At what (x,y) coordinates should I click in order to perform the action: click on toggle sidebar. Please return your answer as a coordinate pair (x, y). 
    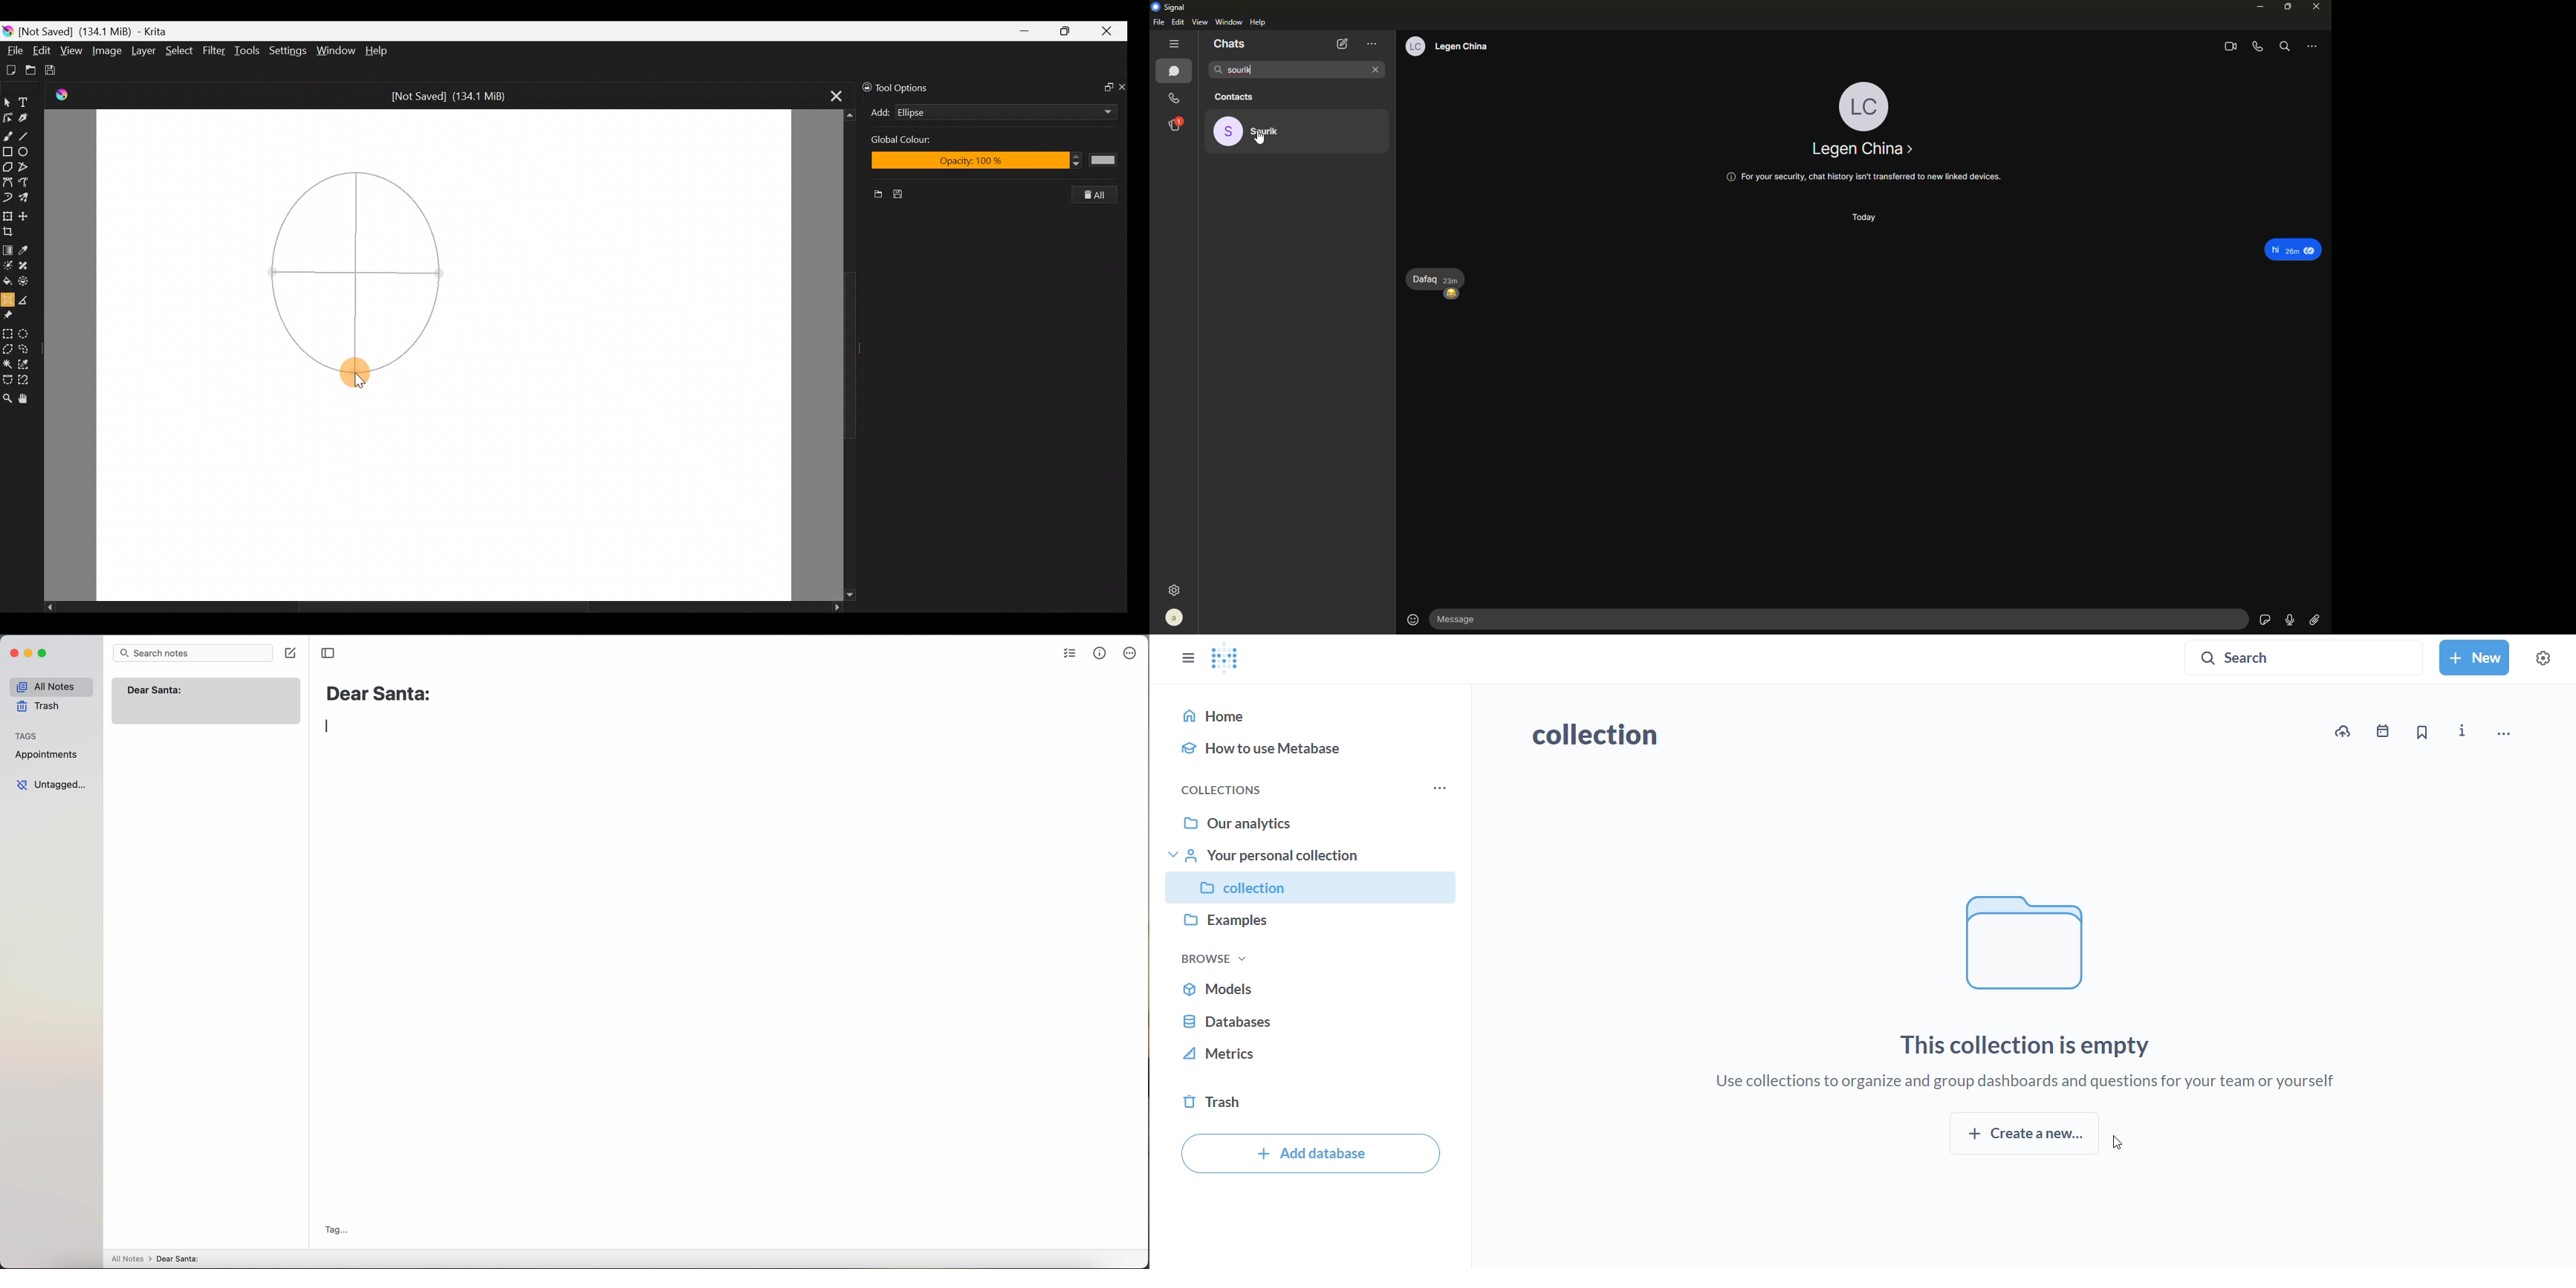
    Looking at the image, I should click on (327, 653).